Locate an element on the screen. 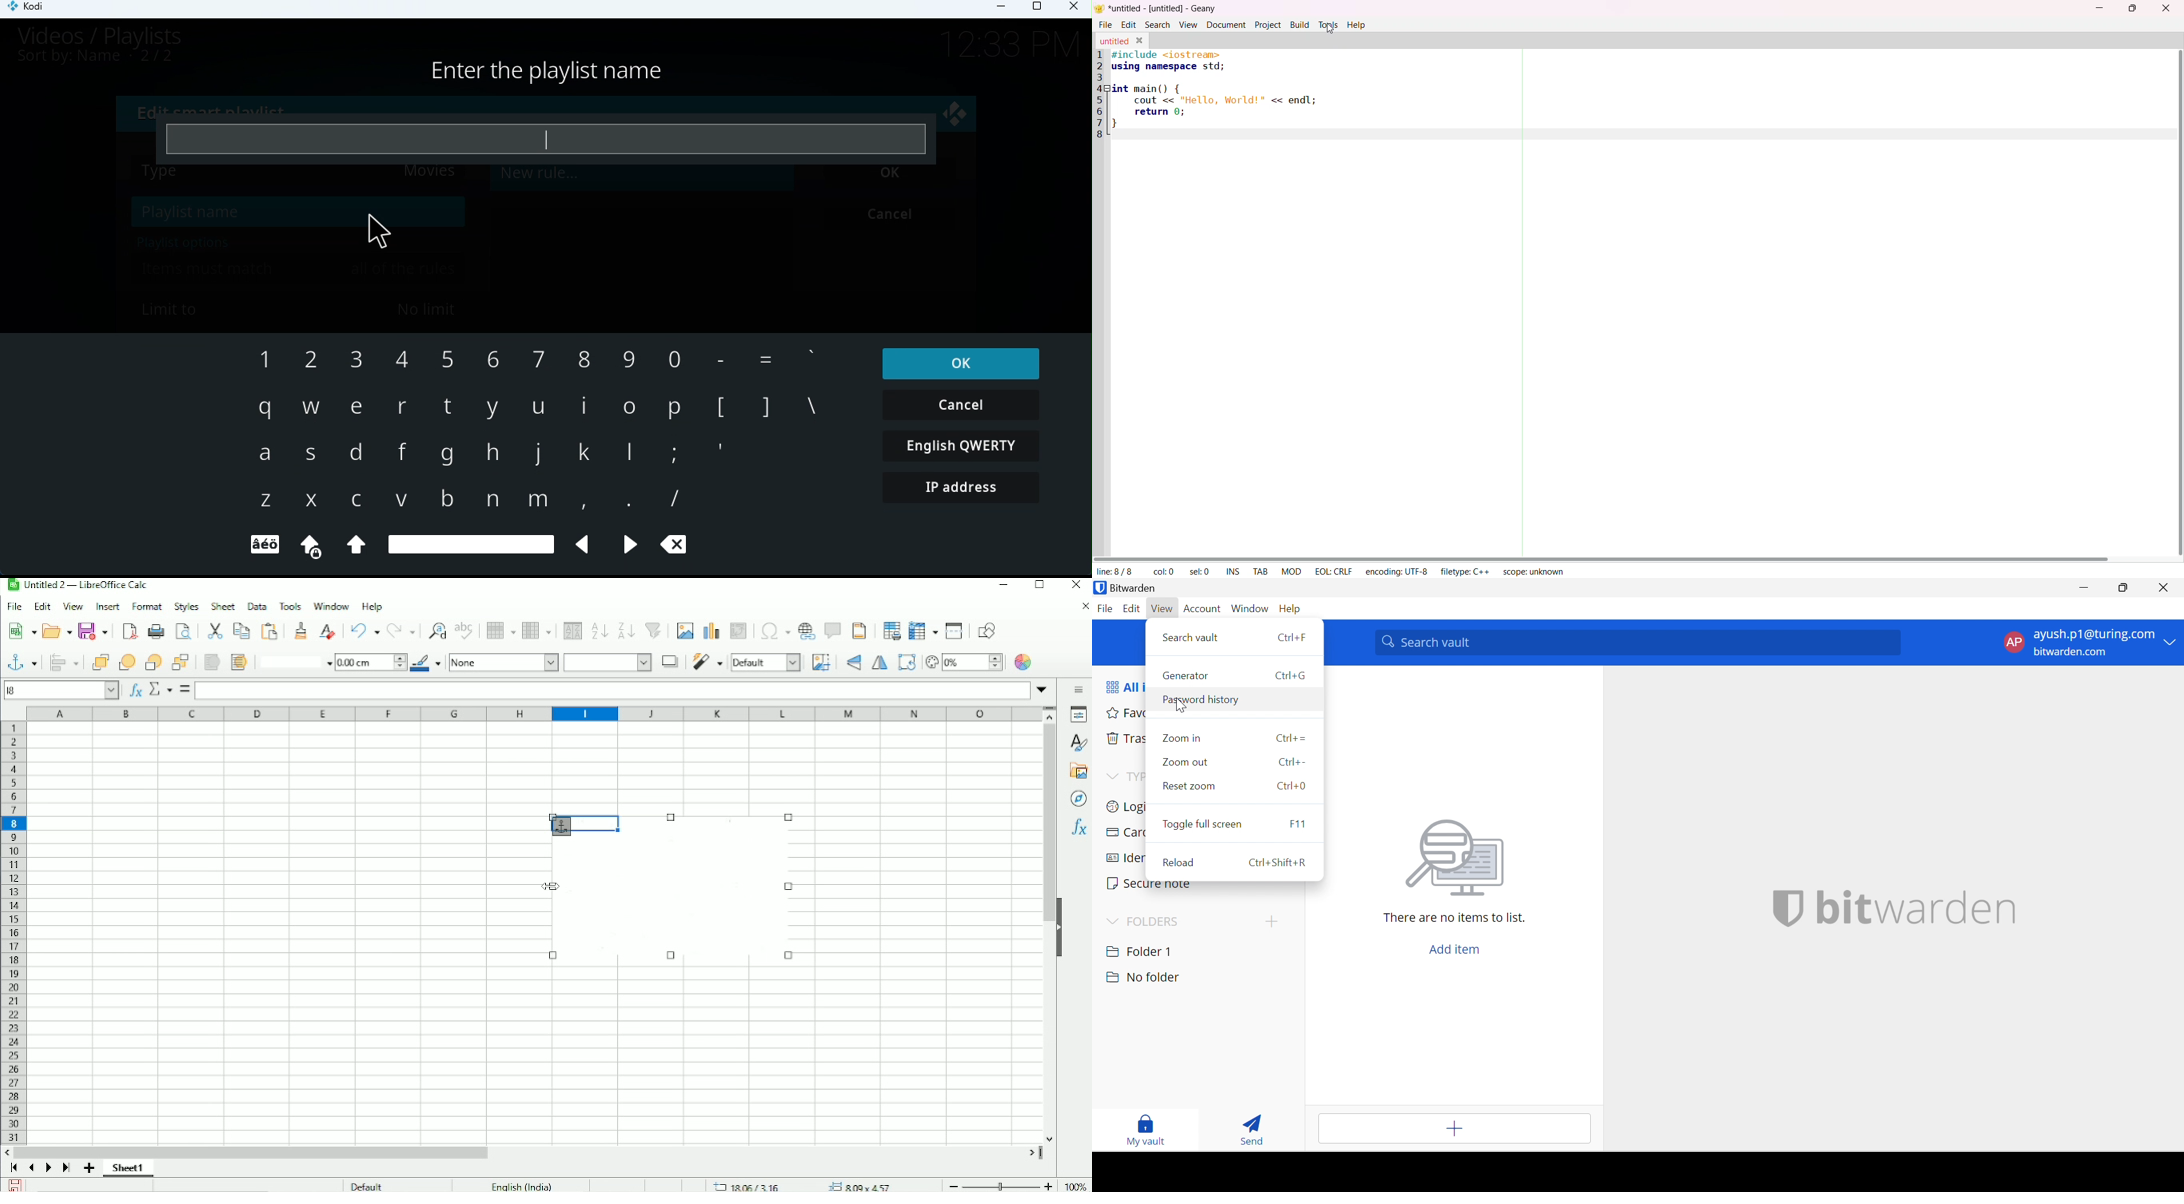 The height and width of the screenshot is (1204, 2184). Bring to front is located at coordinates (99, 662).